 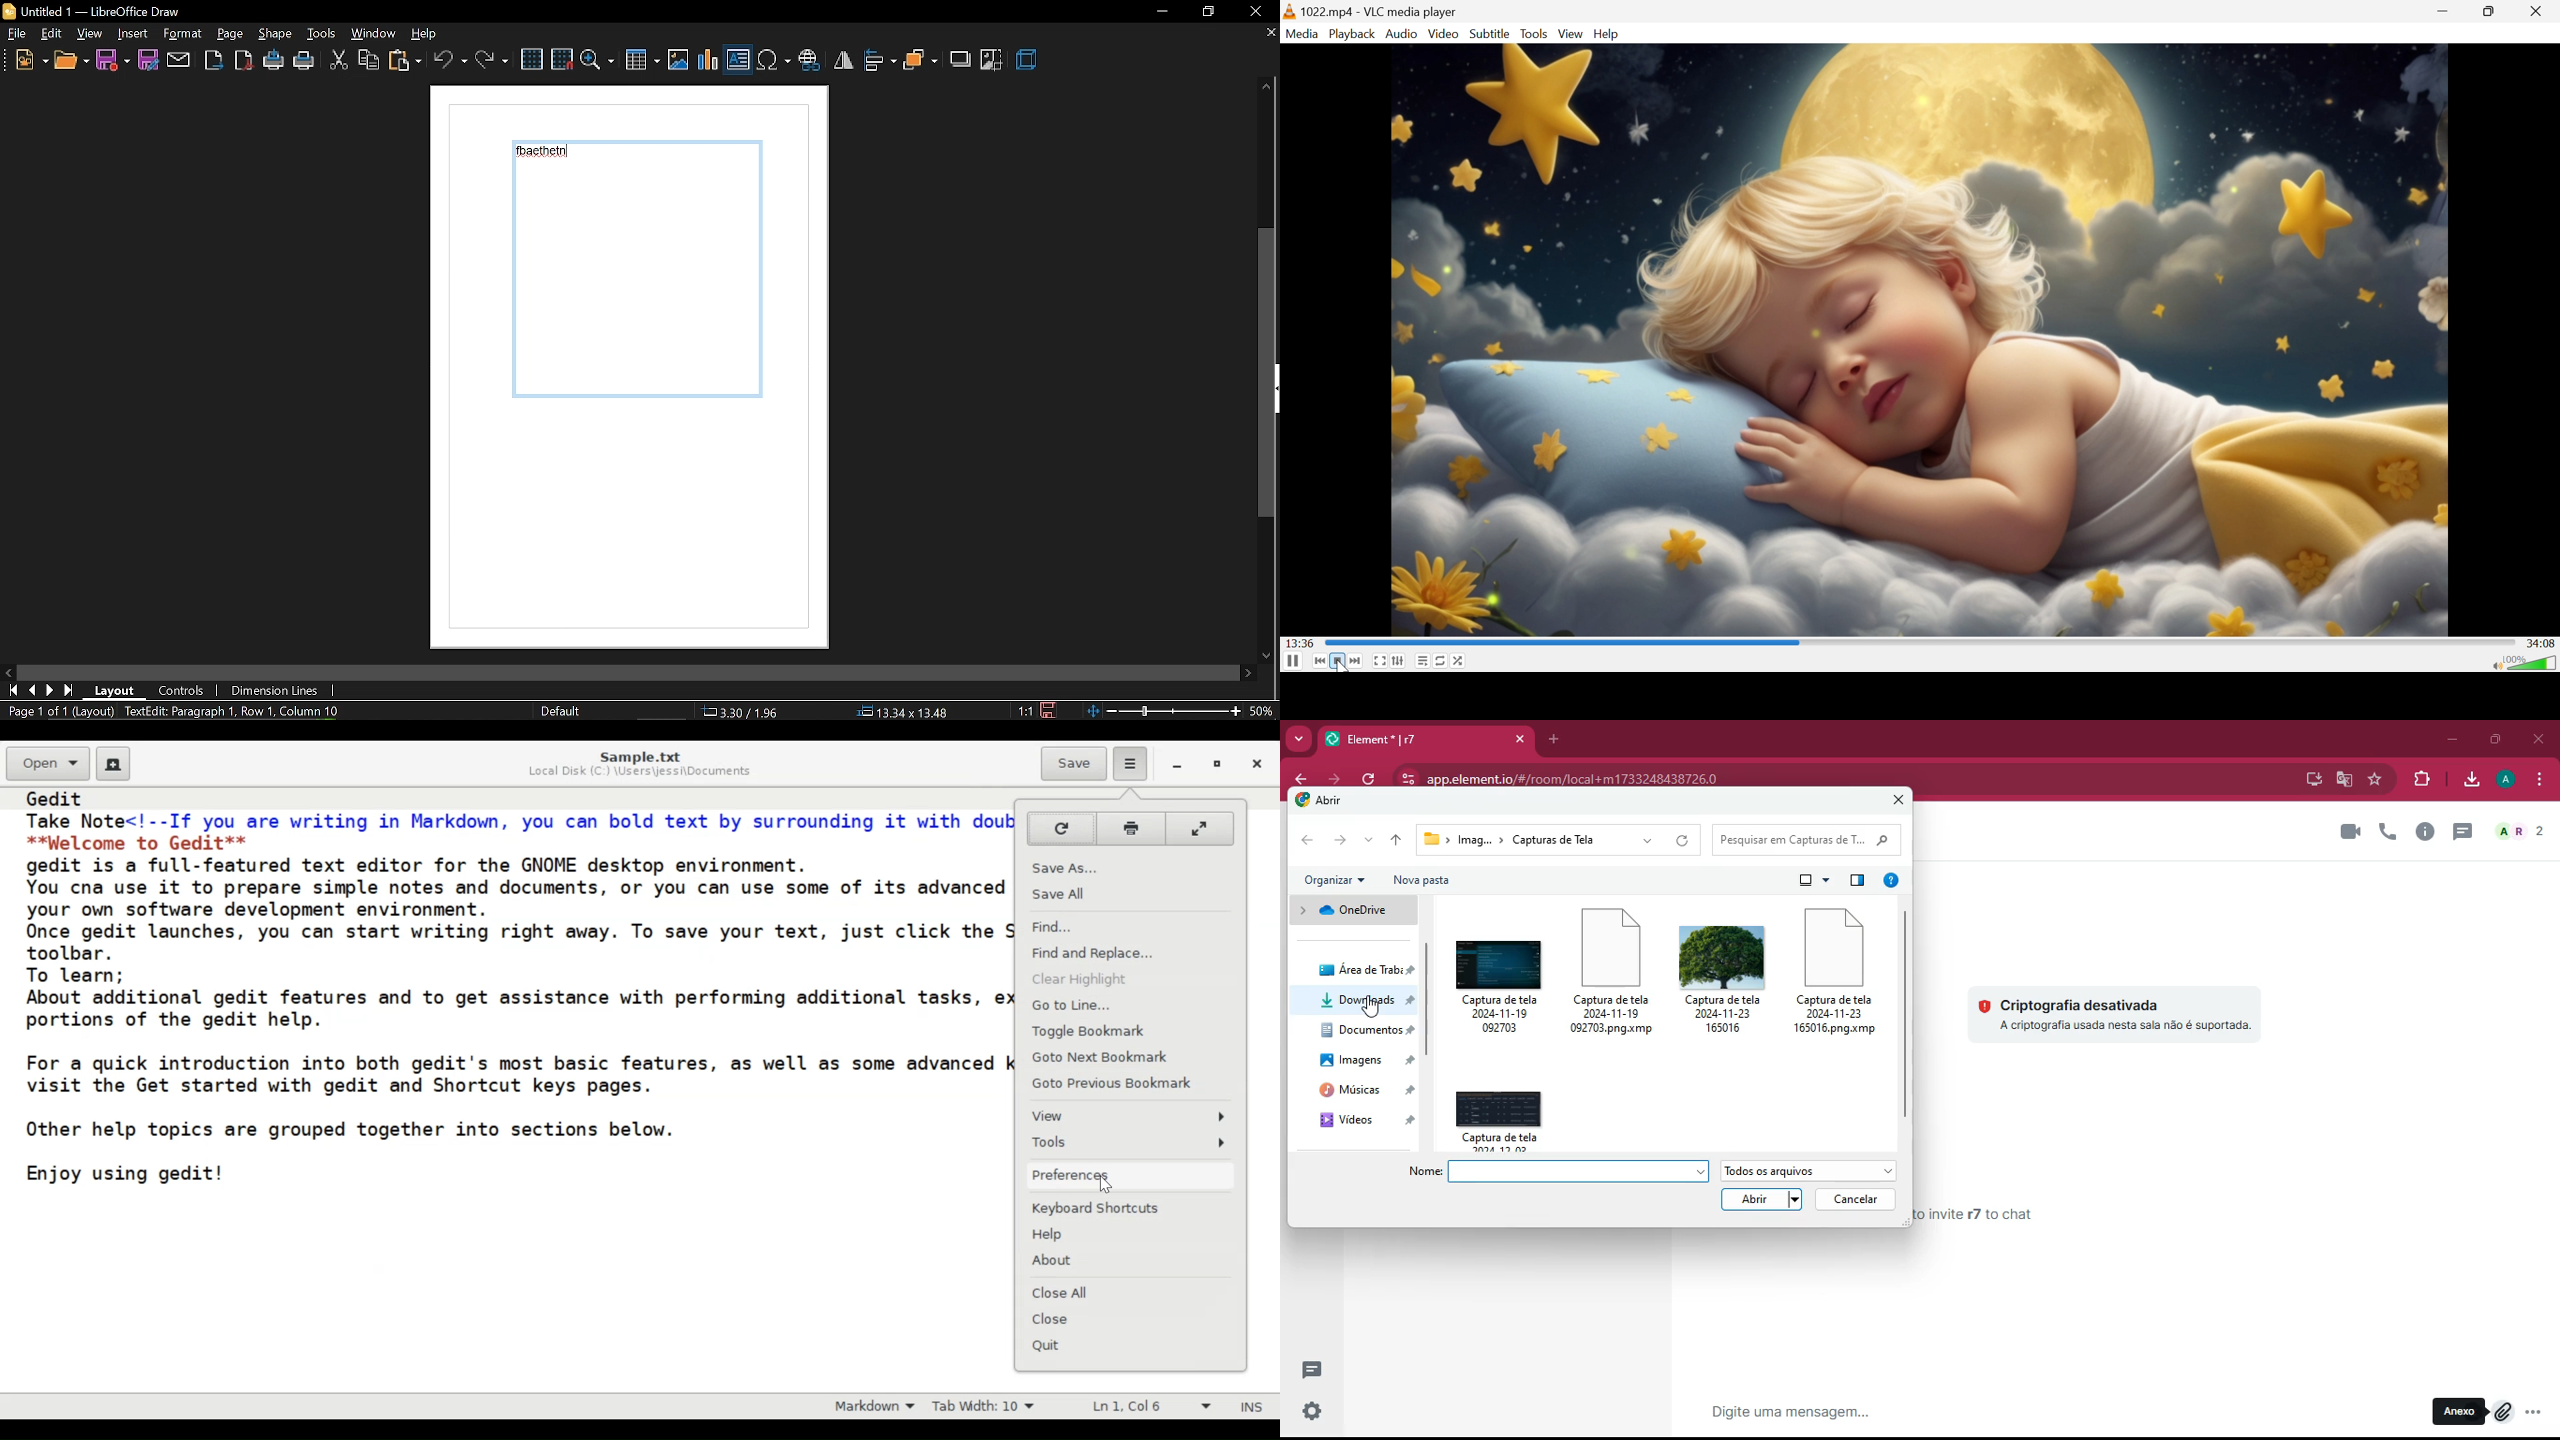 What do you see at coordinates (1500, 979) in the screenshot?
I see `captura de tela 2024-11-19 092703` at bounding box center [1500, 979].